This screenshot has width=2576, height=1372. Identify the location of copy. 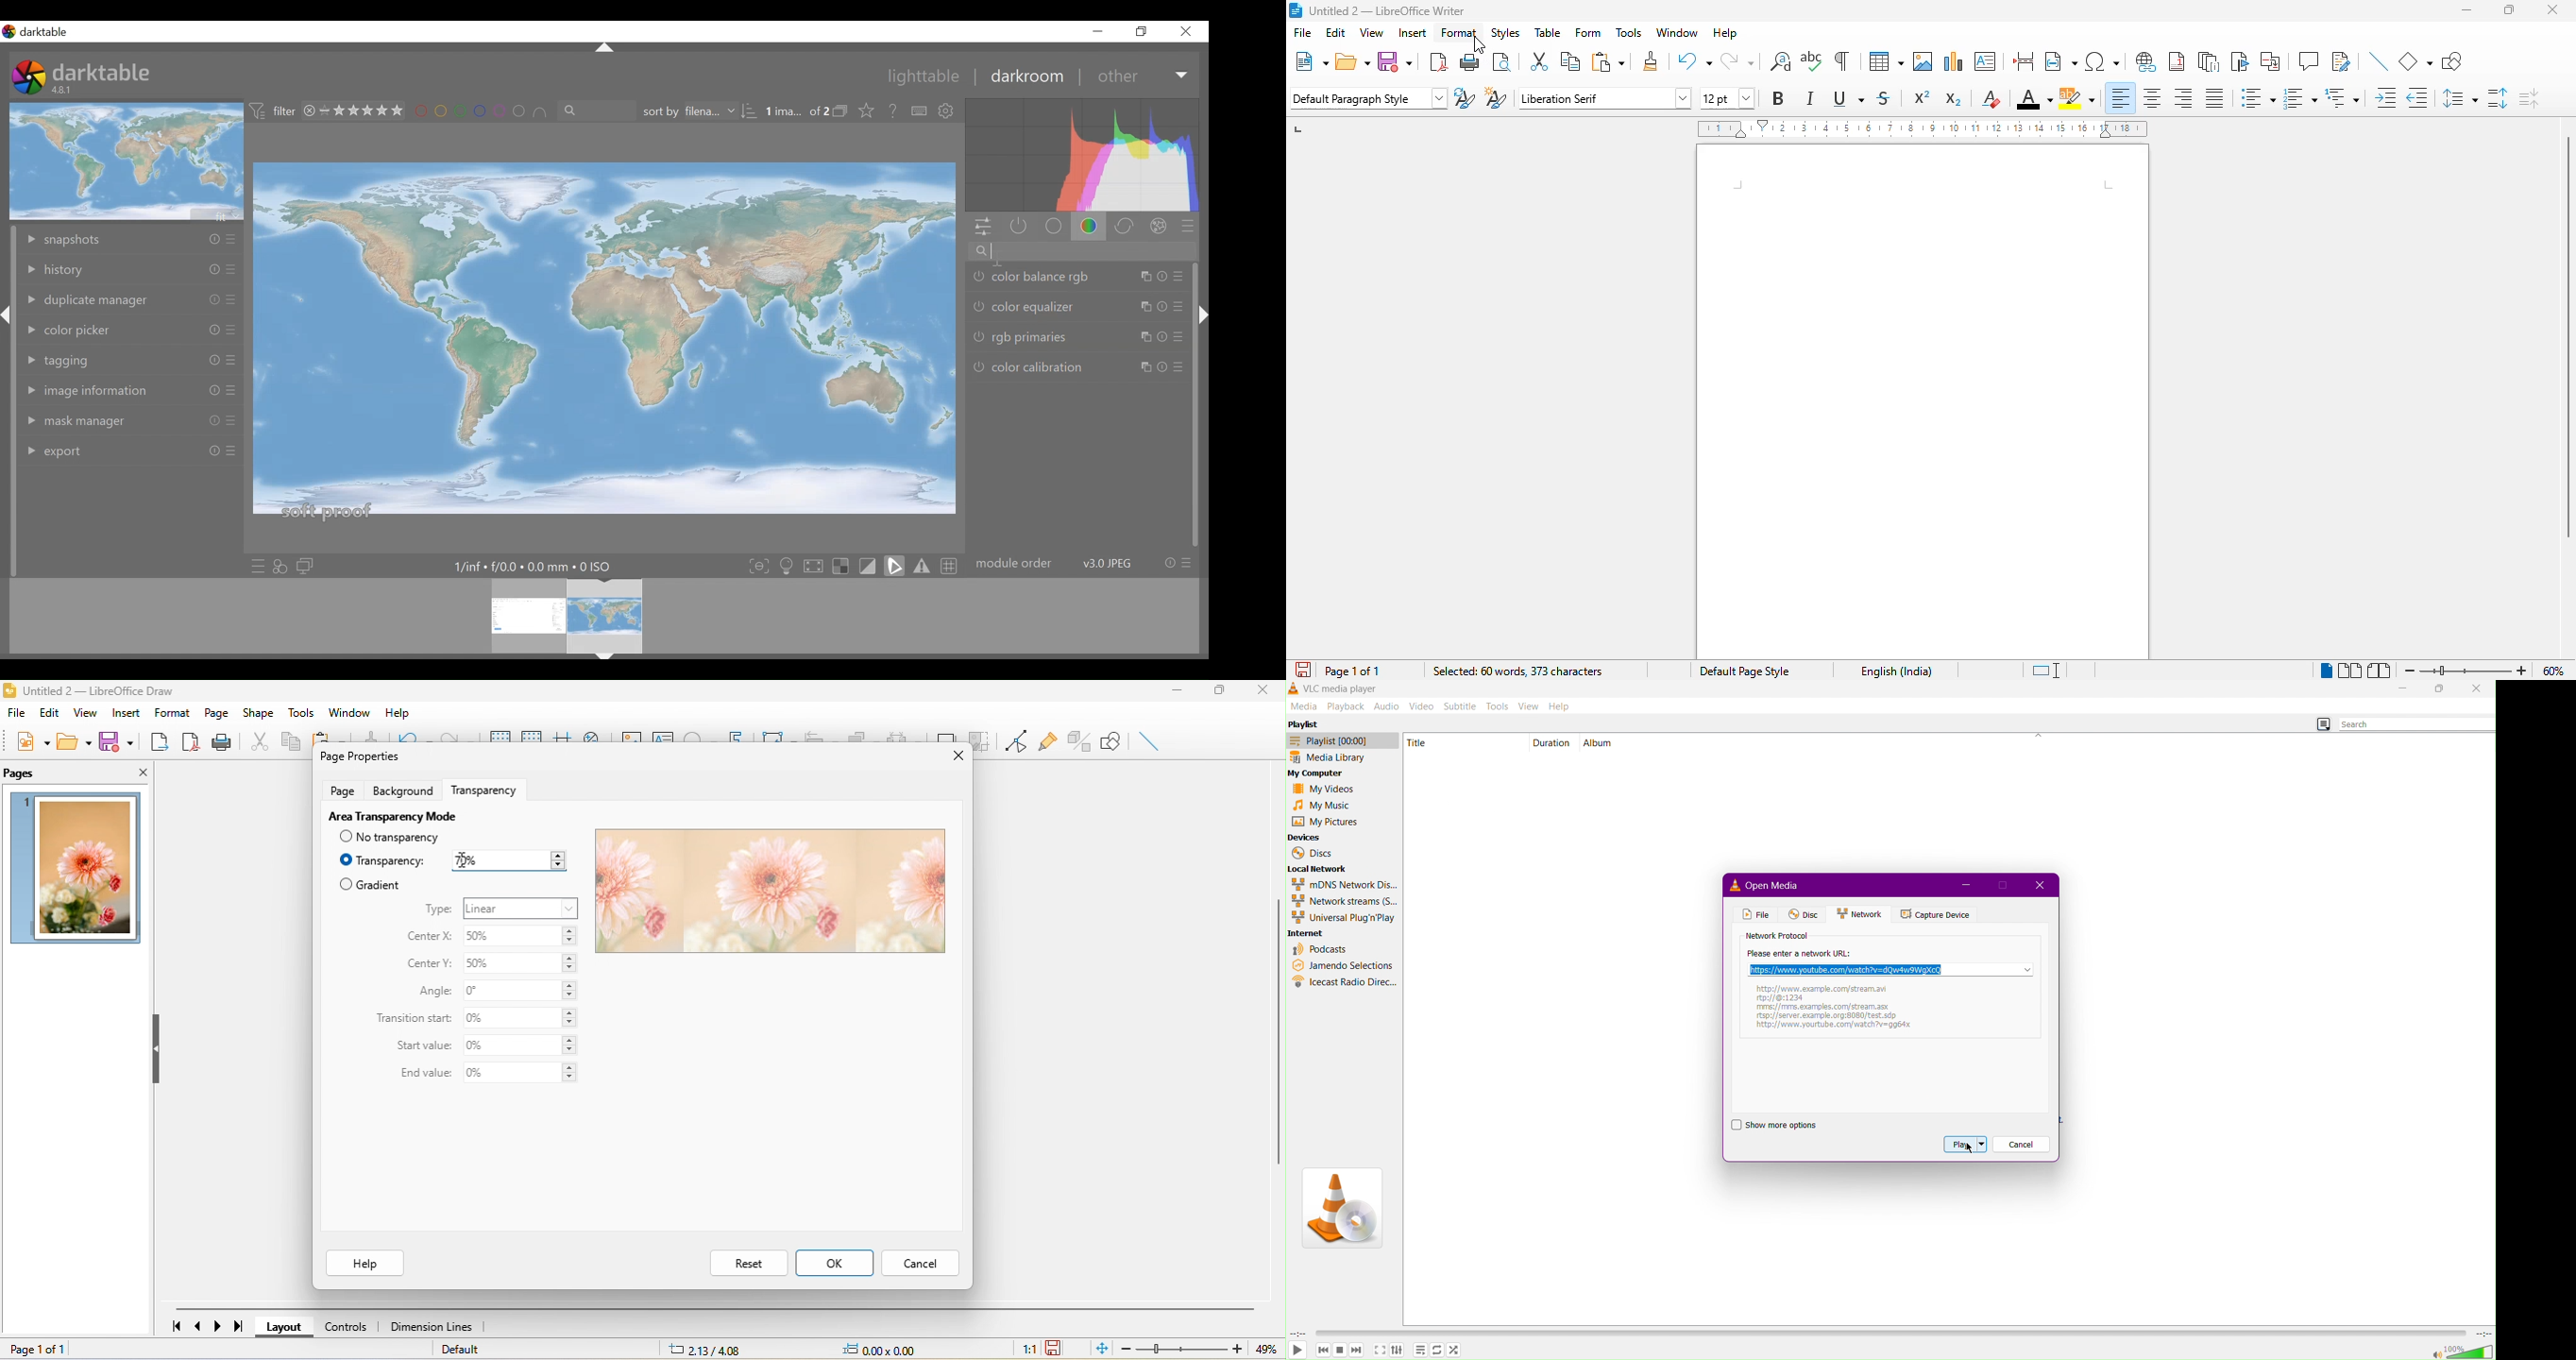
(1570, 60).